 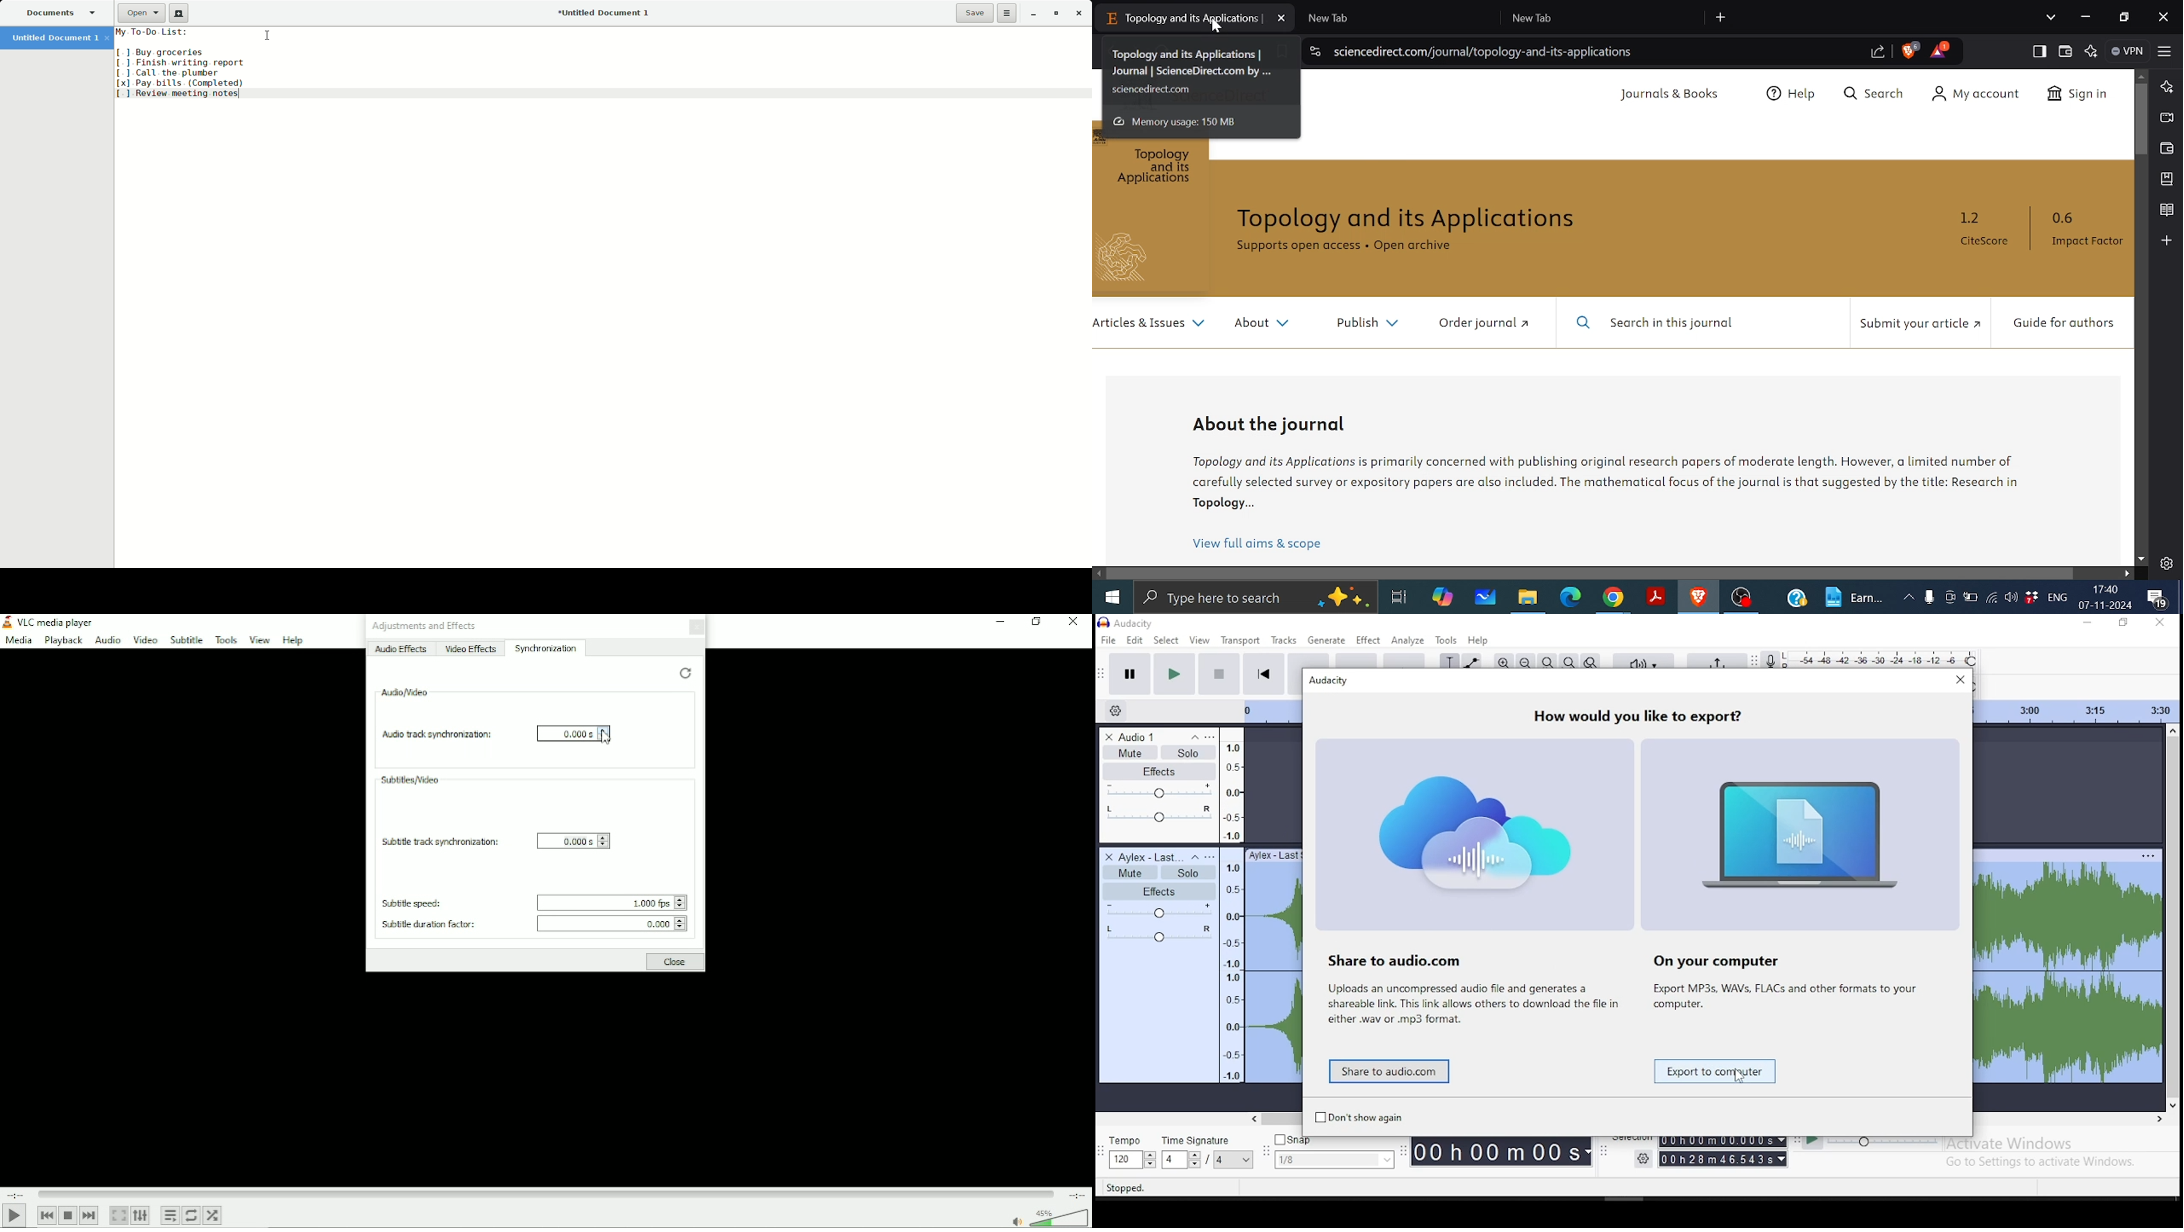 I want to click on Masseges, so click(x=2161, y=600).